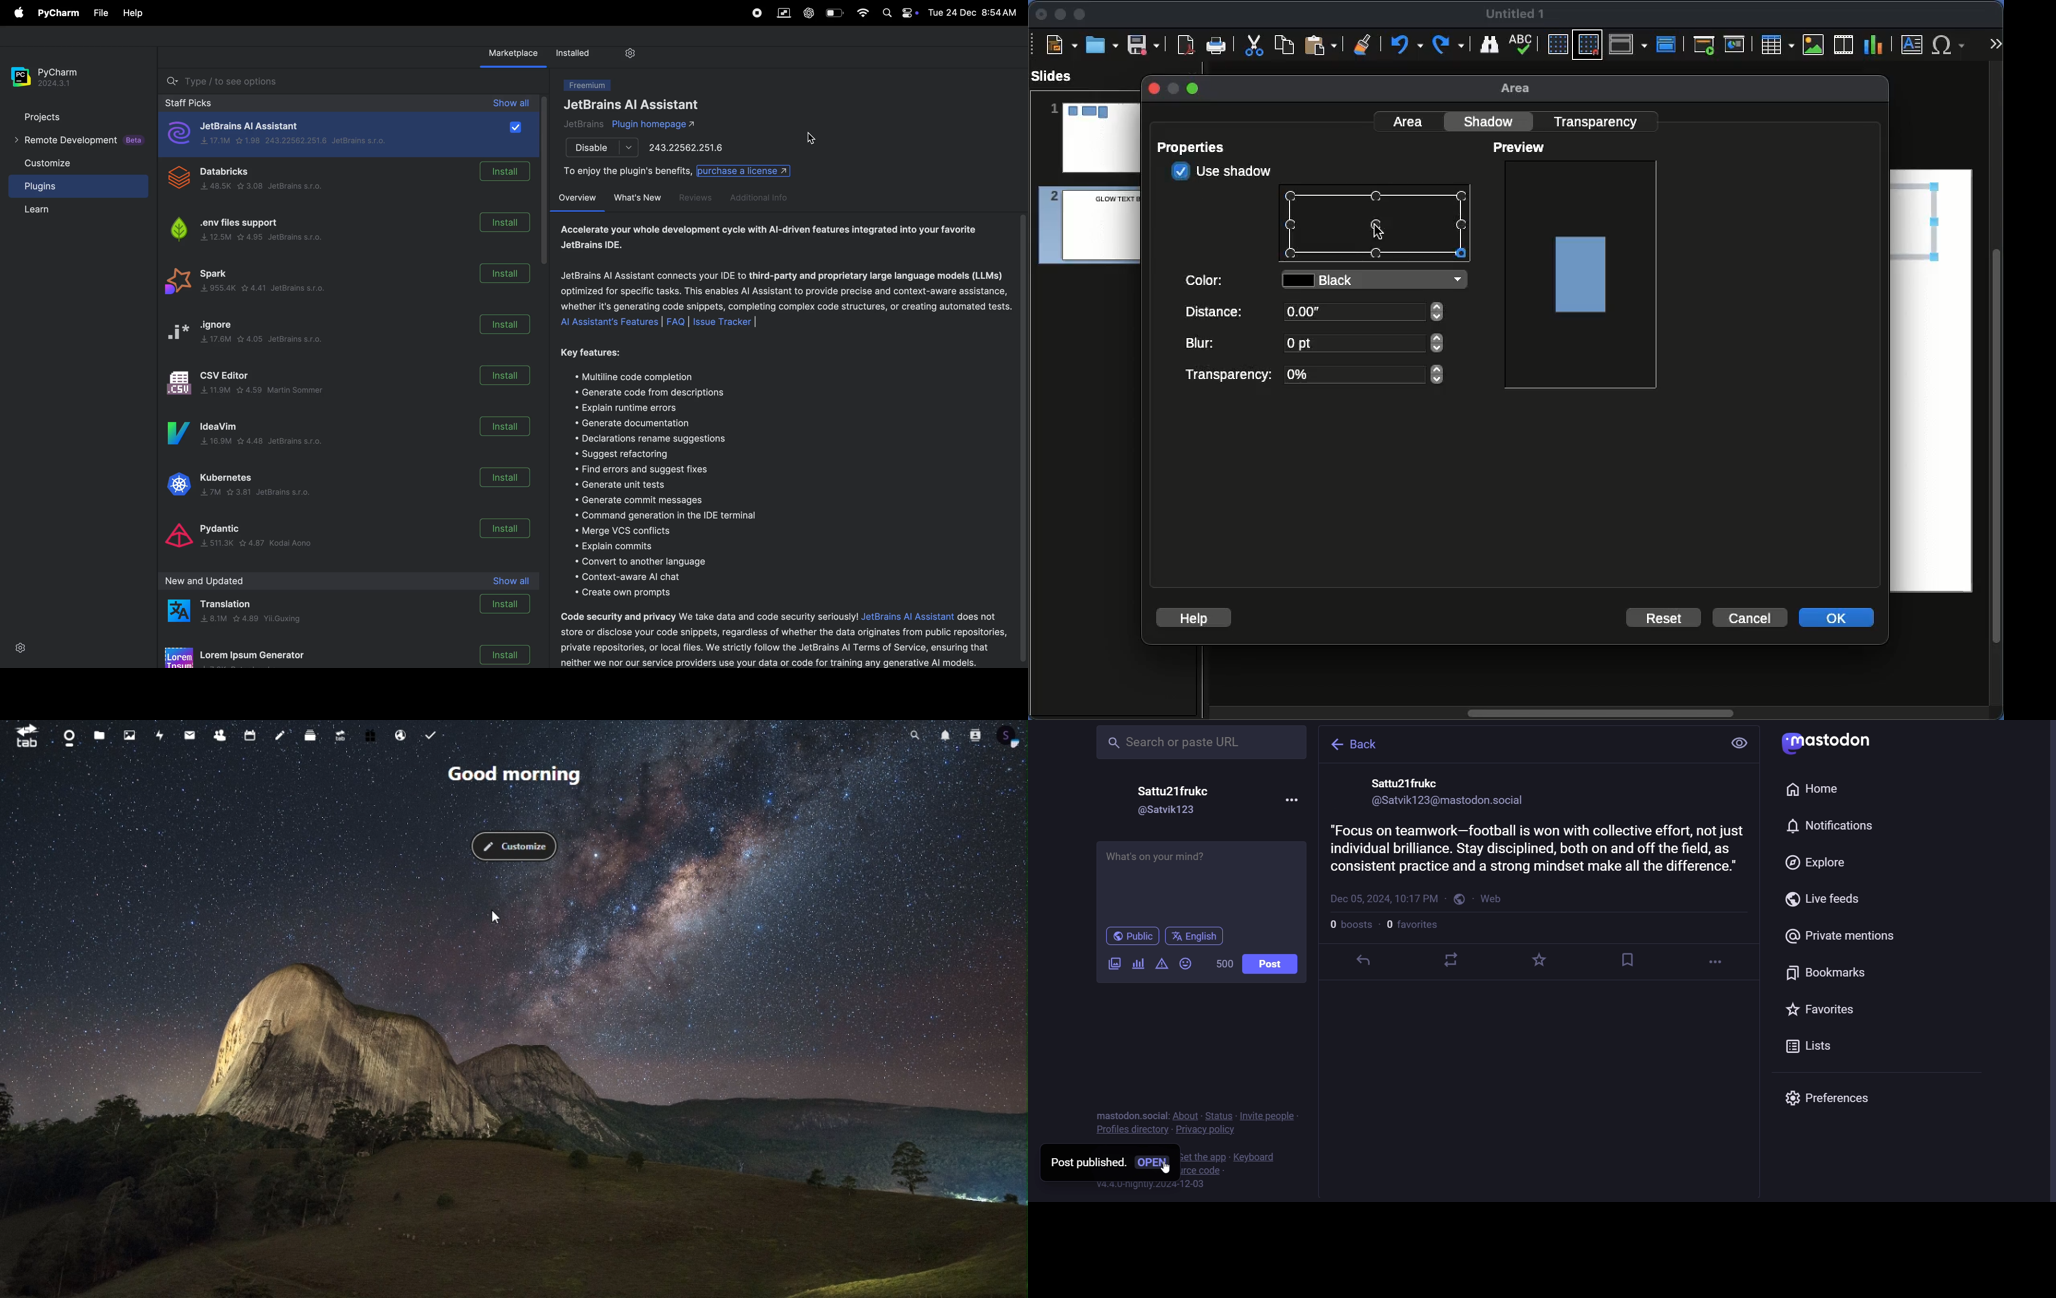  What do you see at coordinates (1453, 961) in the screenshot?
I see `boost` at bounding box center [1453, 961].